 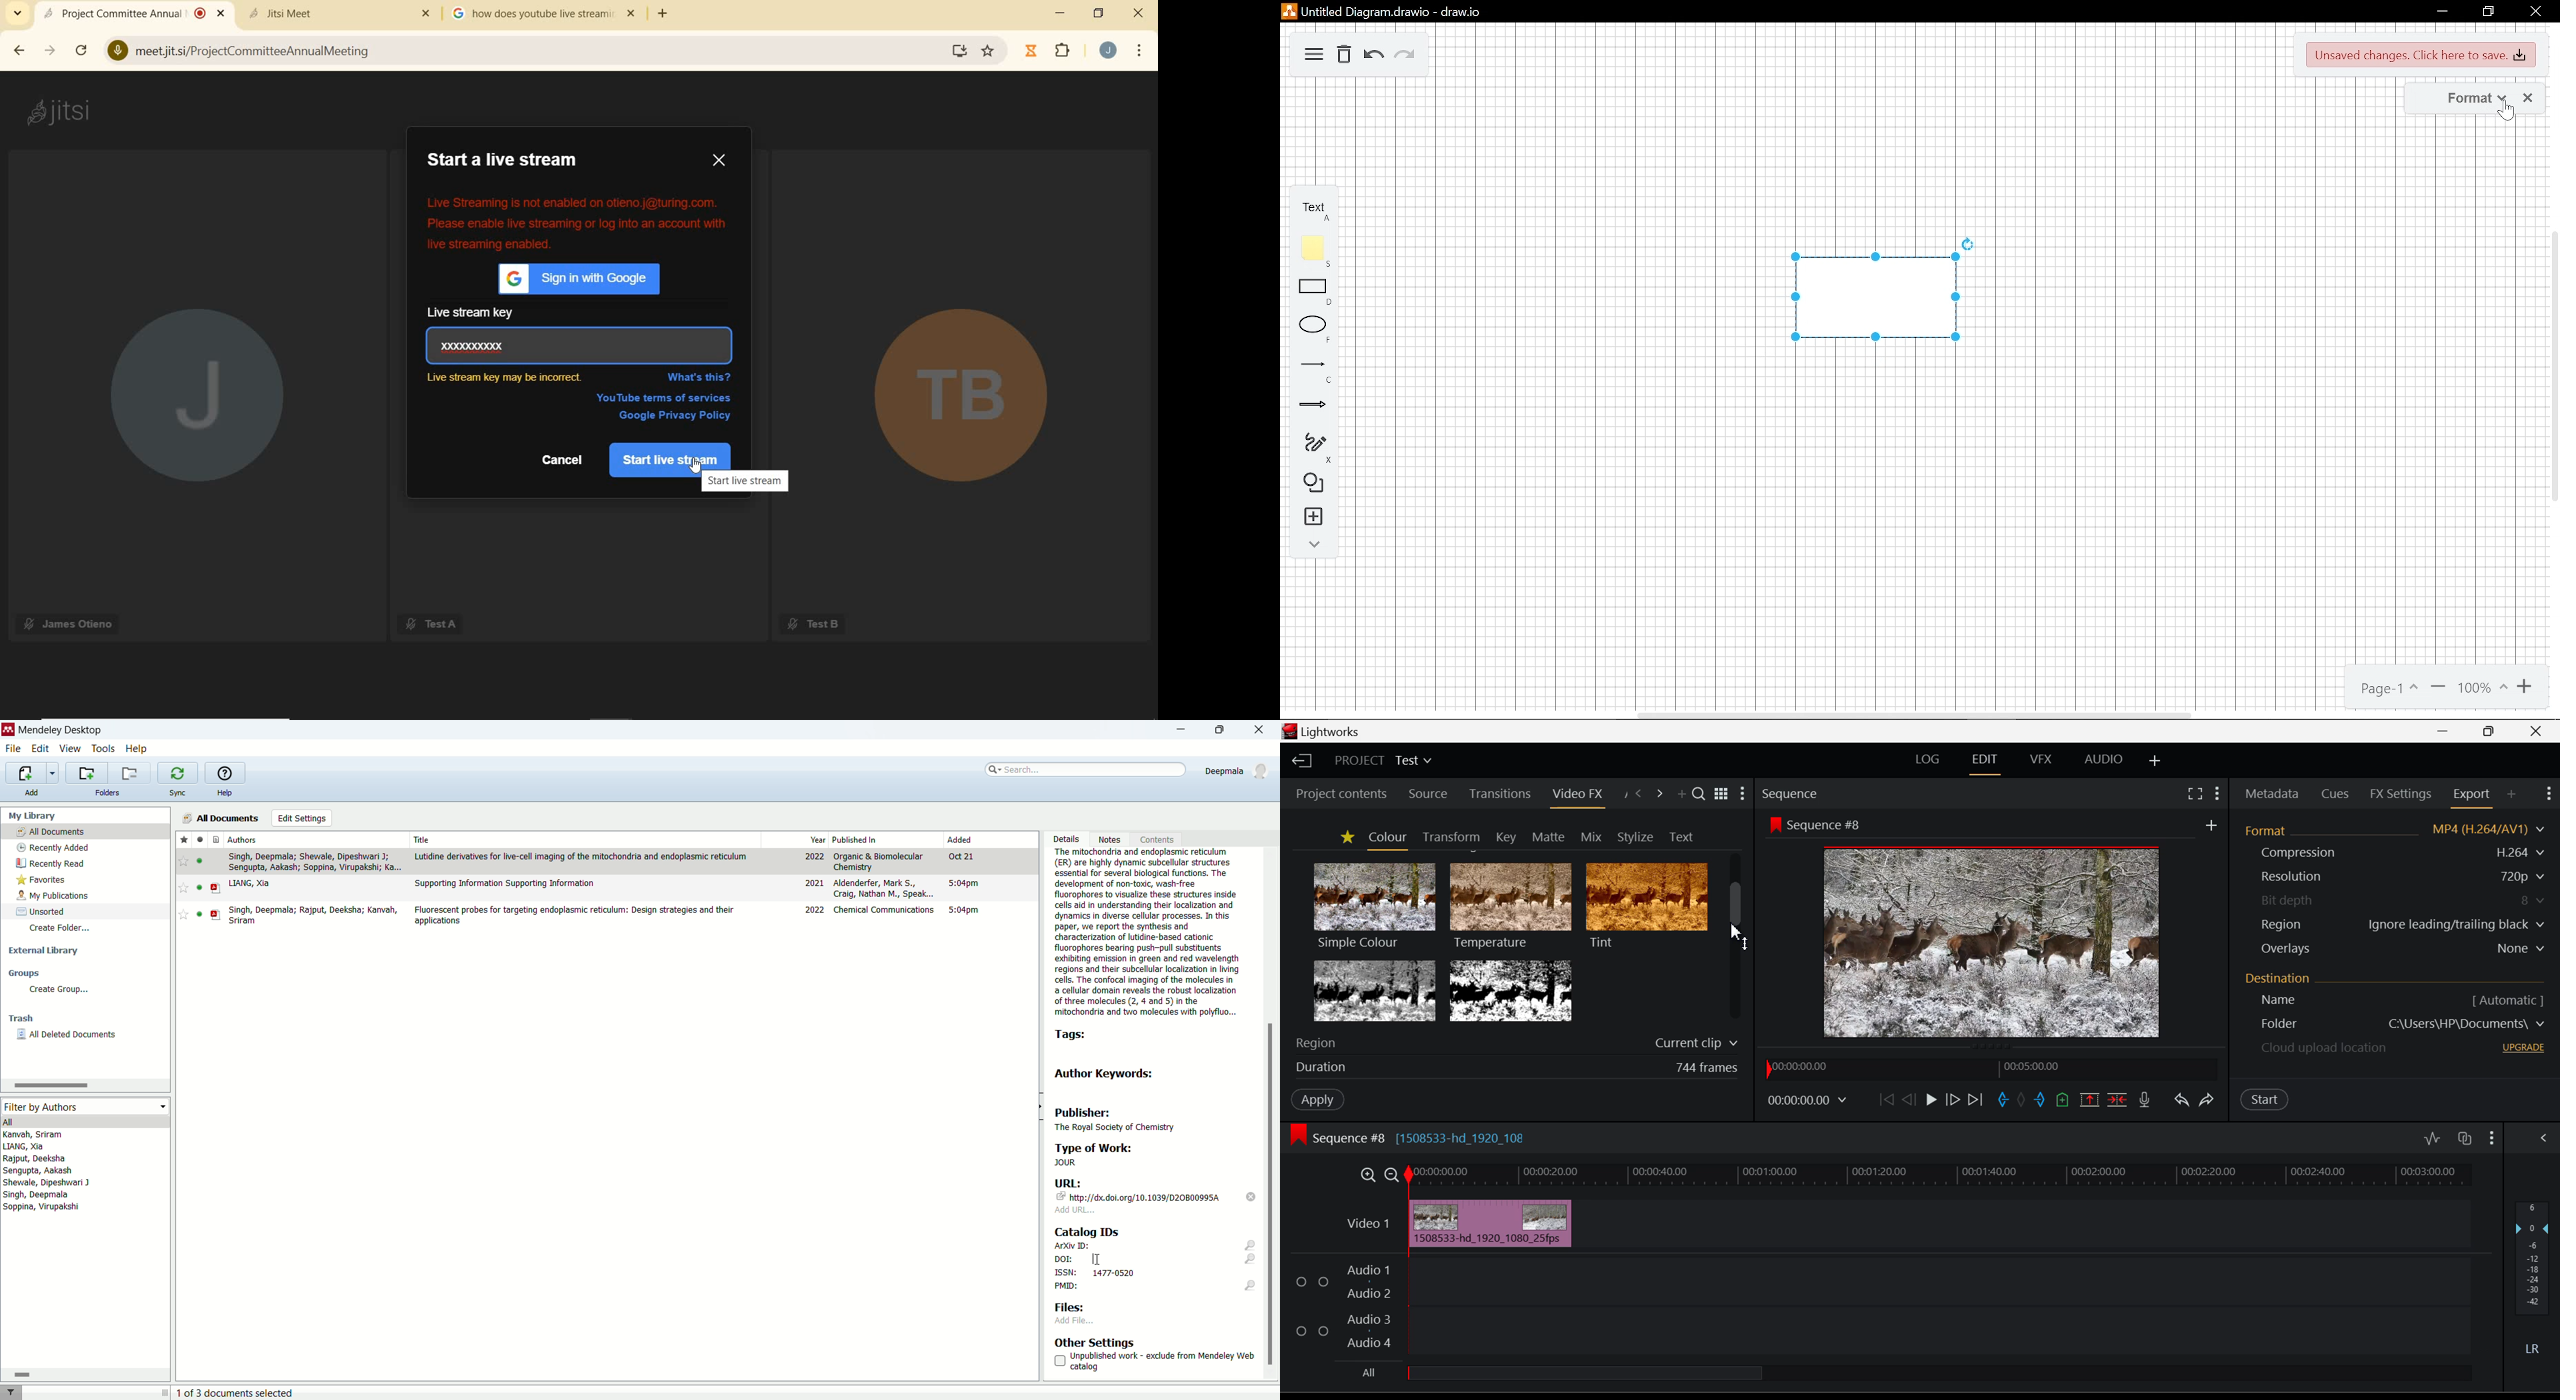 I want to click on Key, so click(x=1505, y=837).